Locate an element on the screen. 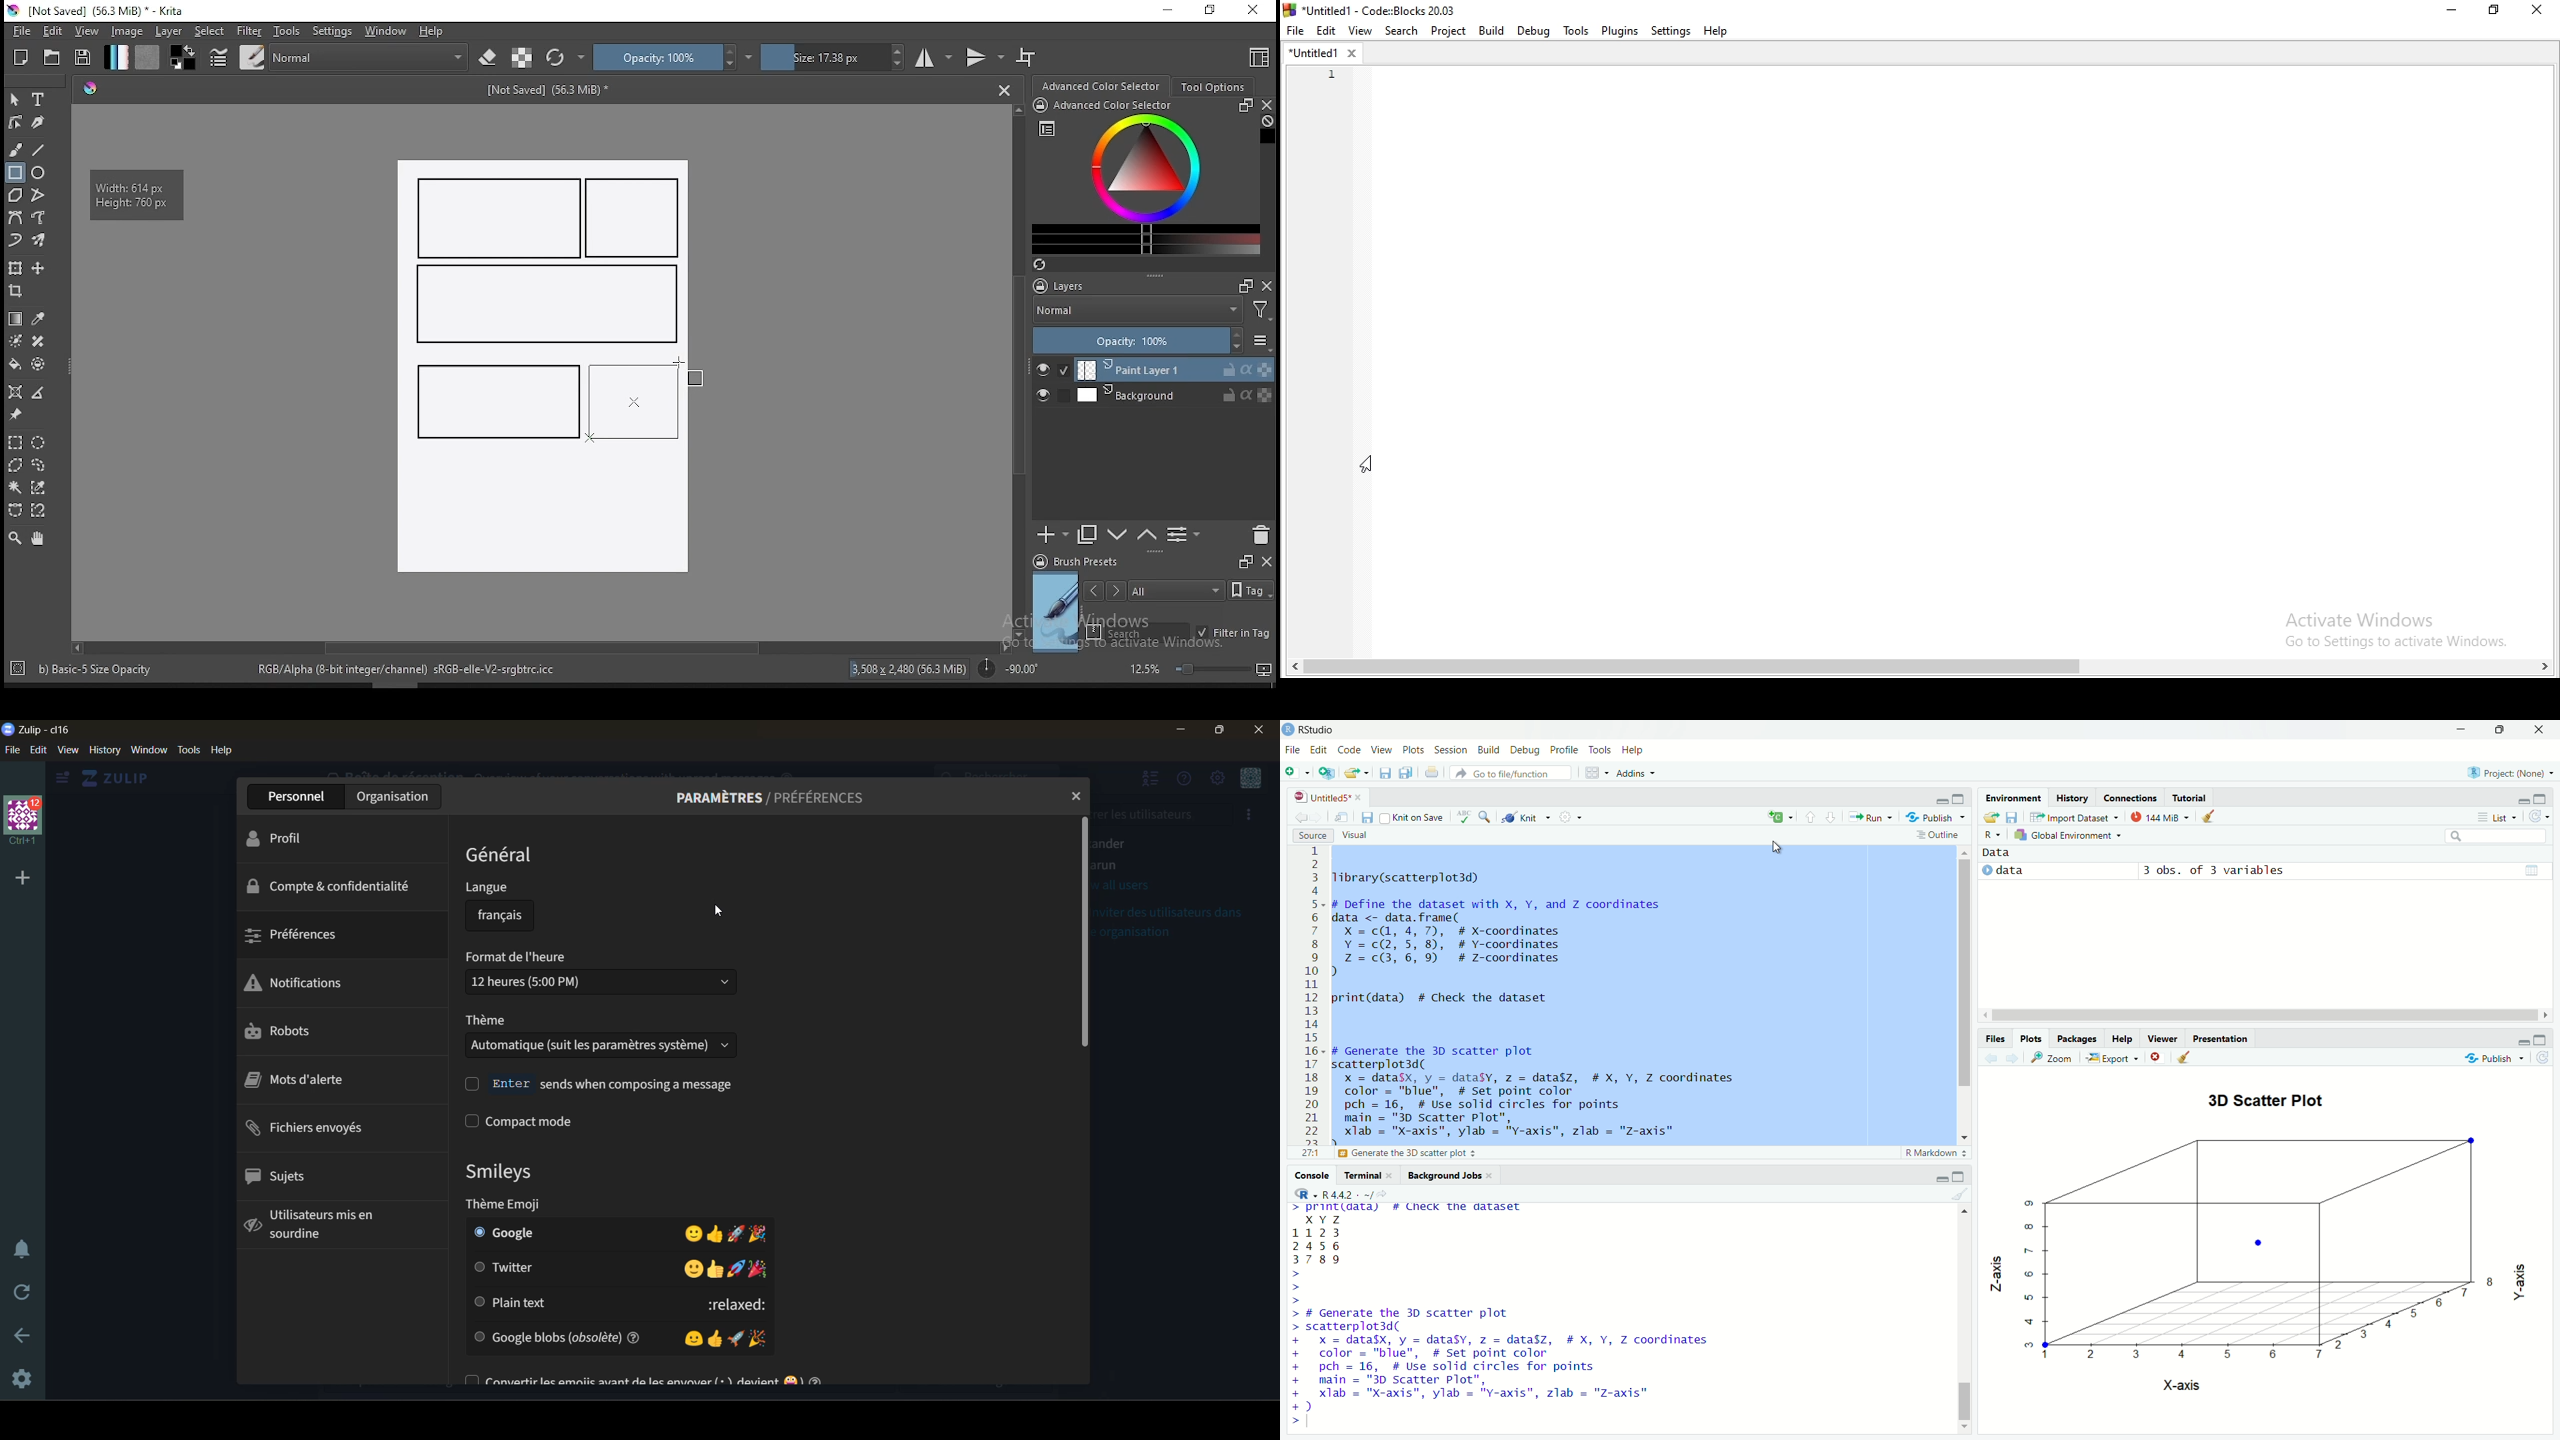 The width and height of the screenshot is (2576, 1456). scrollbar is located at coordinates (1965, 1320).